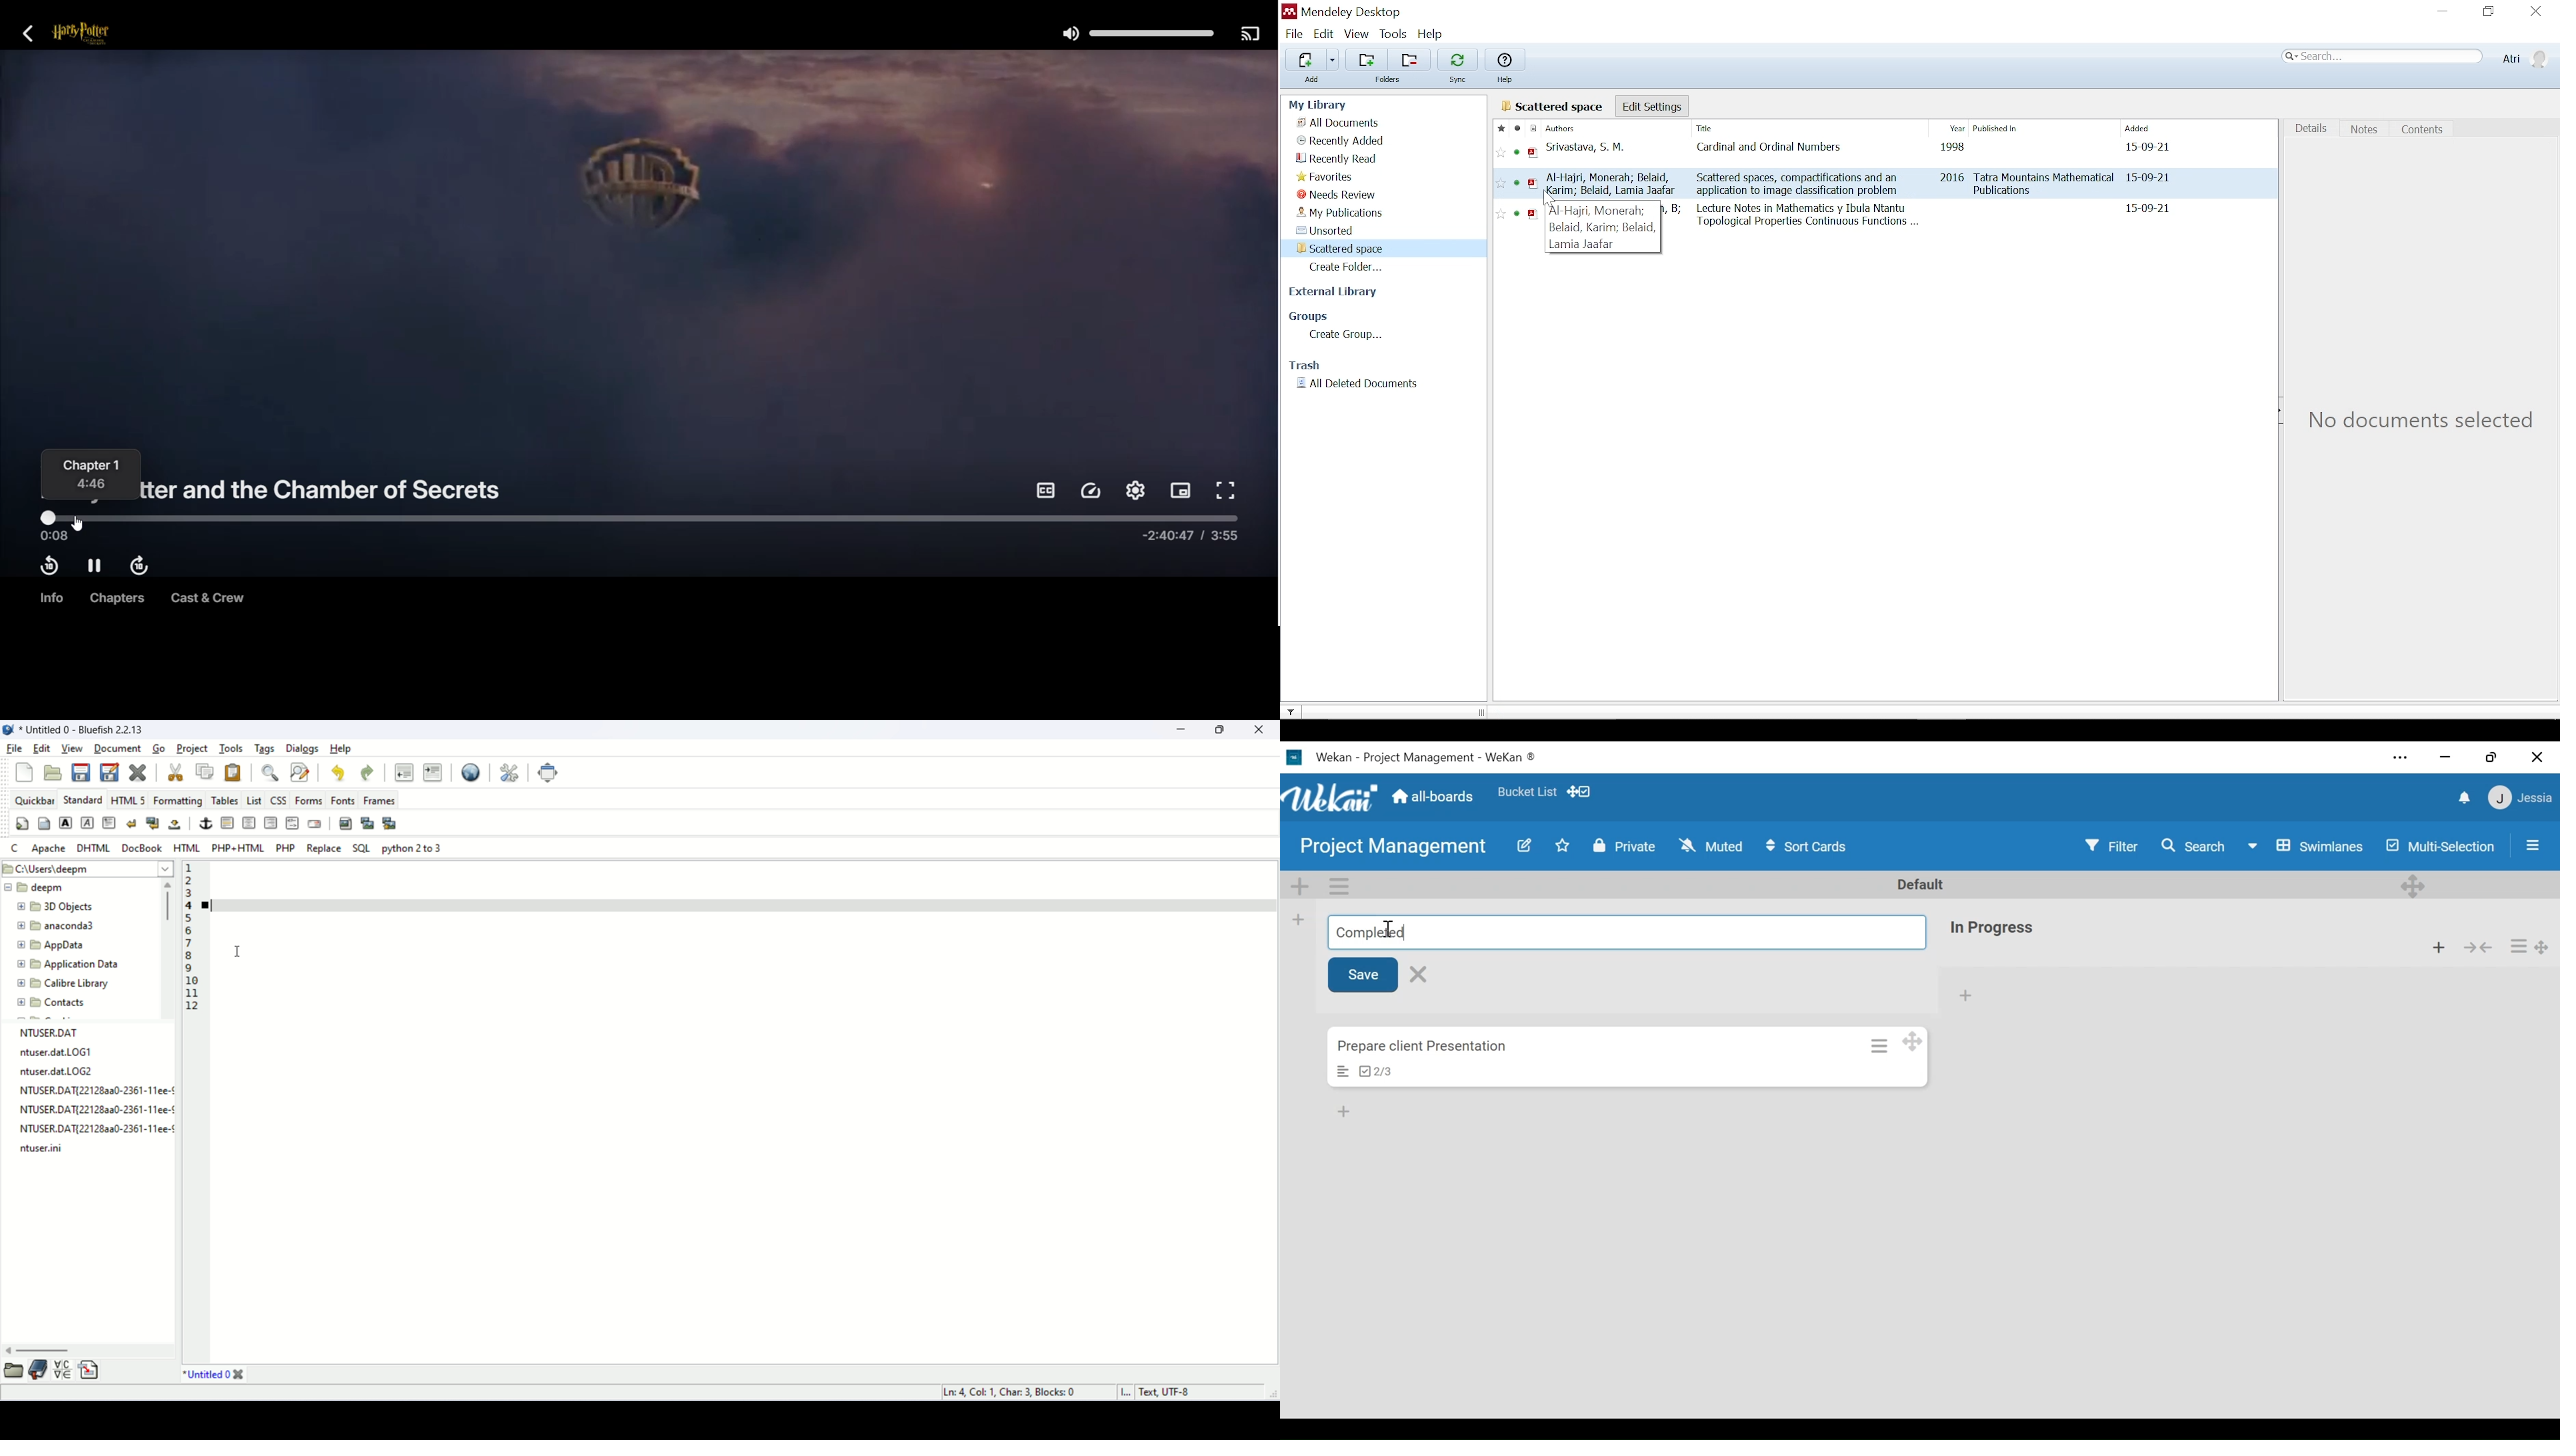  Describe the element at coordinates (1341, 12) in the screenshot. I see `Mendeley desktop` at that location.